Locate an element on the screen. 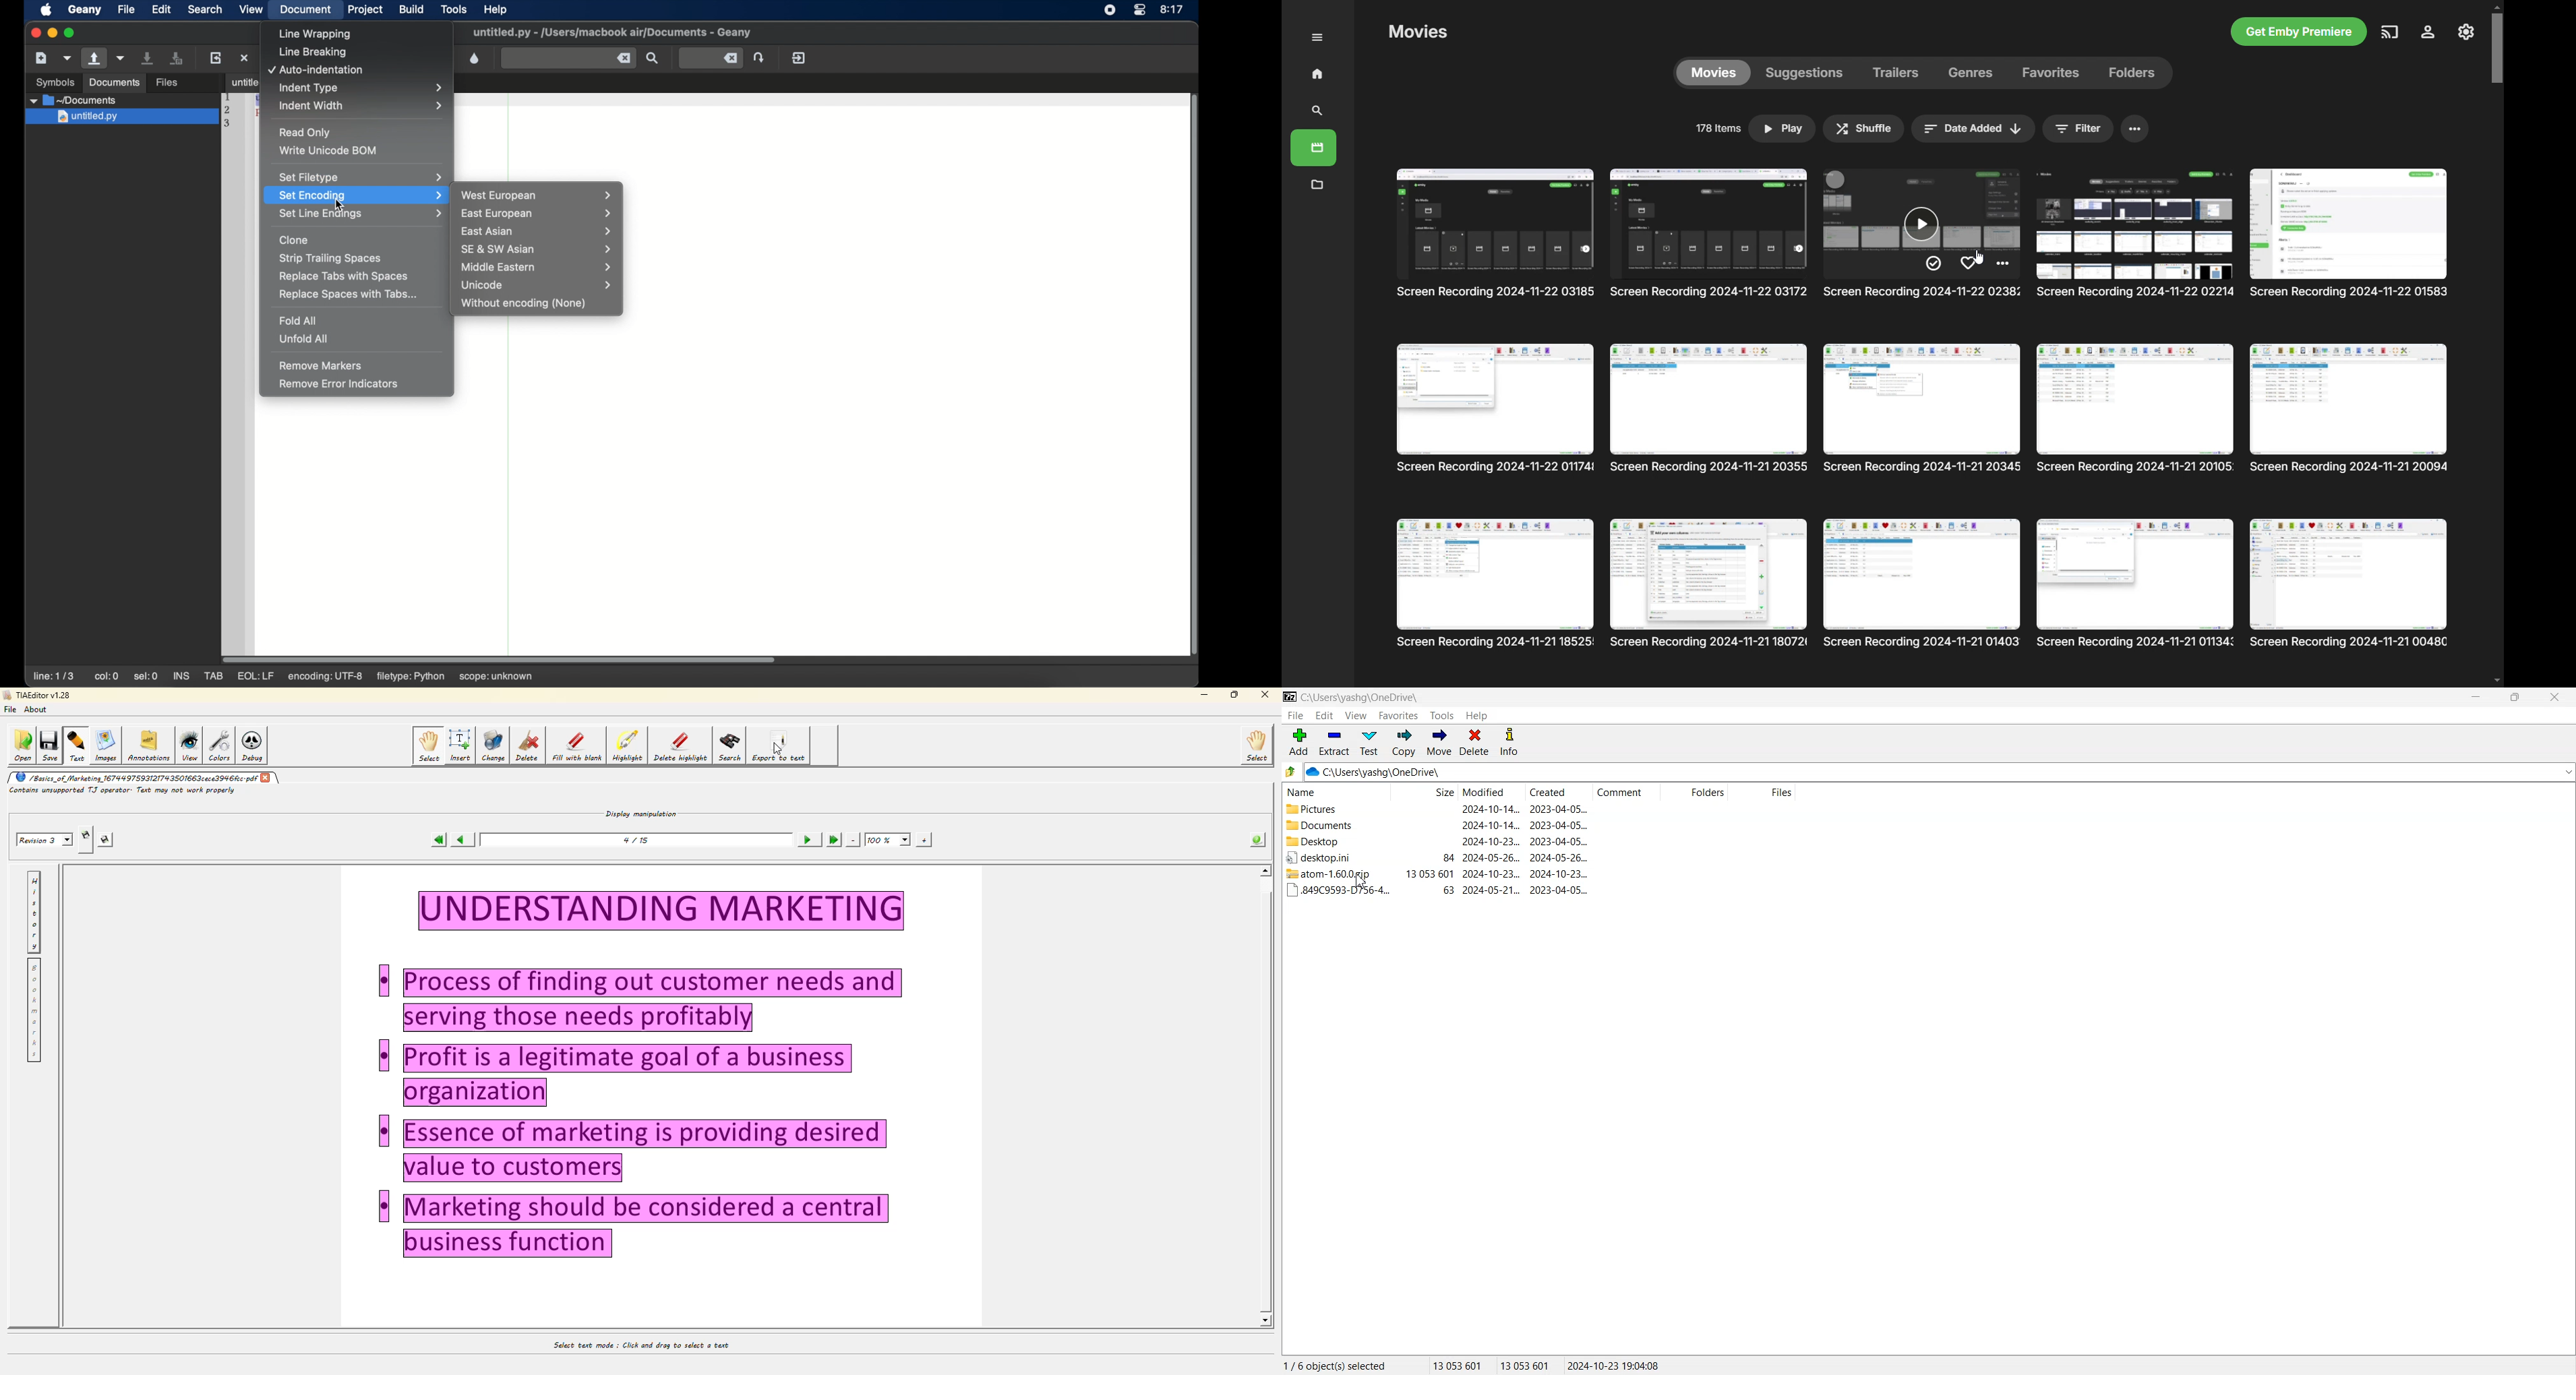  13 053 601 is located at coordinates (1526, 1365).